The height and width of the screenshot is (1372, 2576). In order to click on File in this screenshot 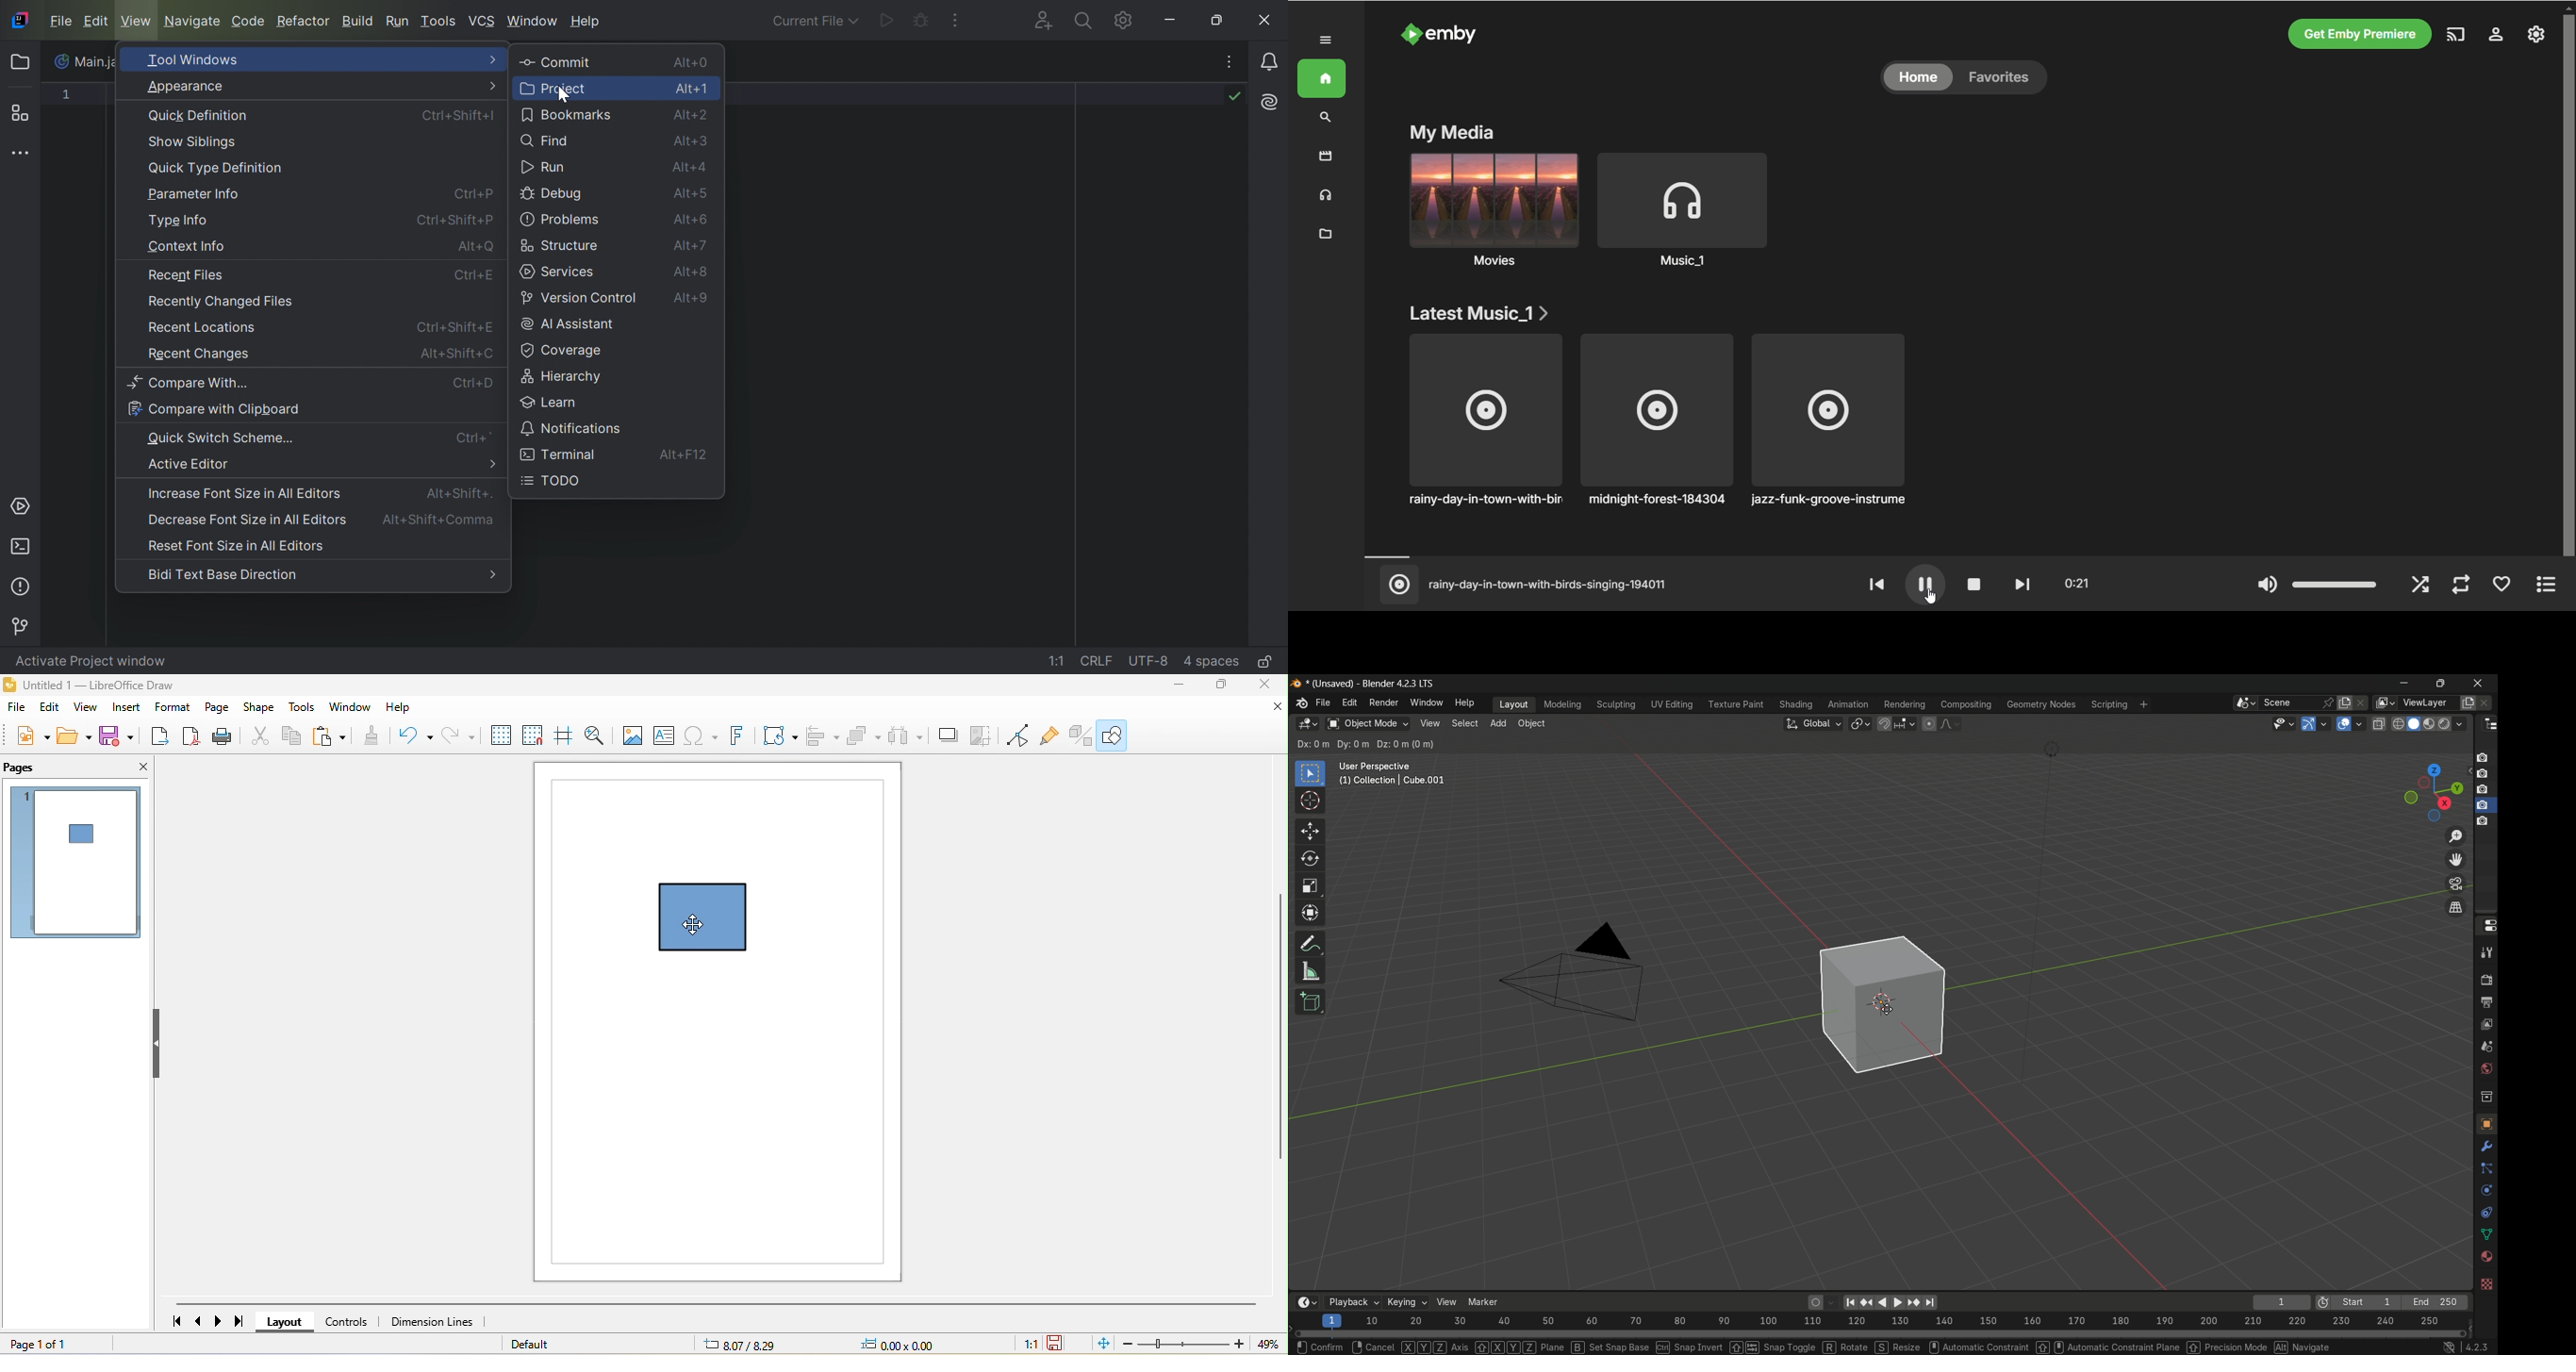, I will do `click(59, 20)`.